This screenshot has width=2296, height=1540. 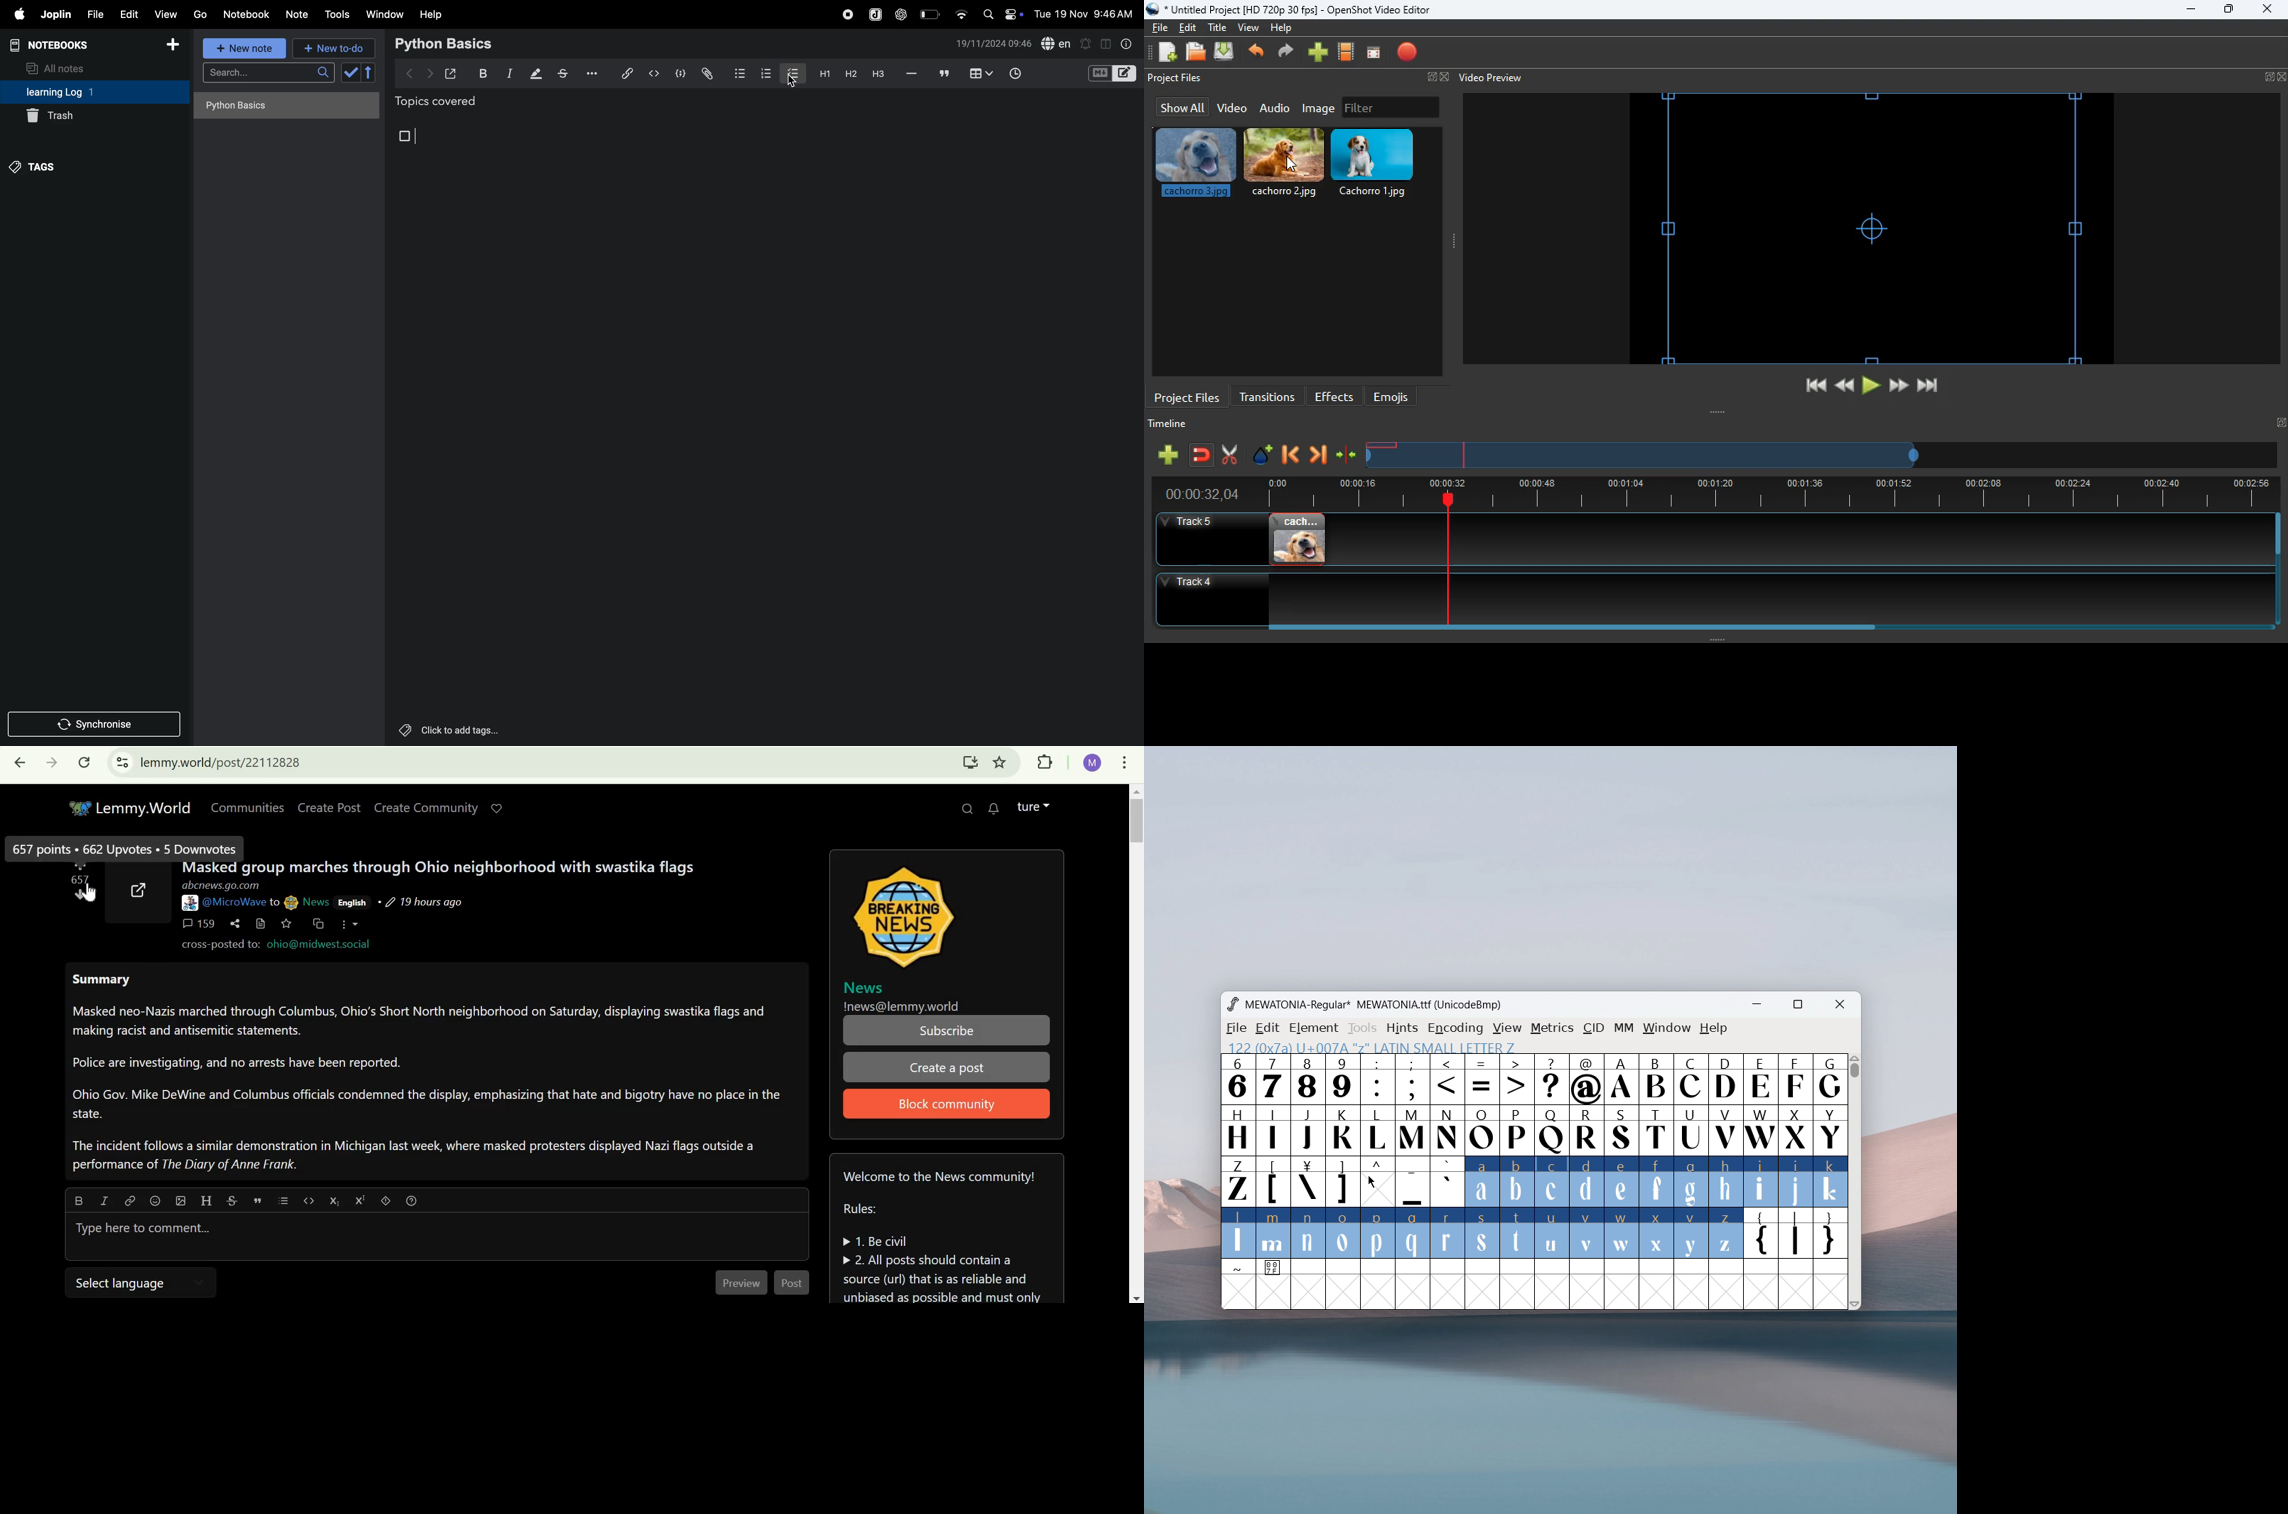 I want to click on cursor, so click(x=791, y=82).